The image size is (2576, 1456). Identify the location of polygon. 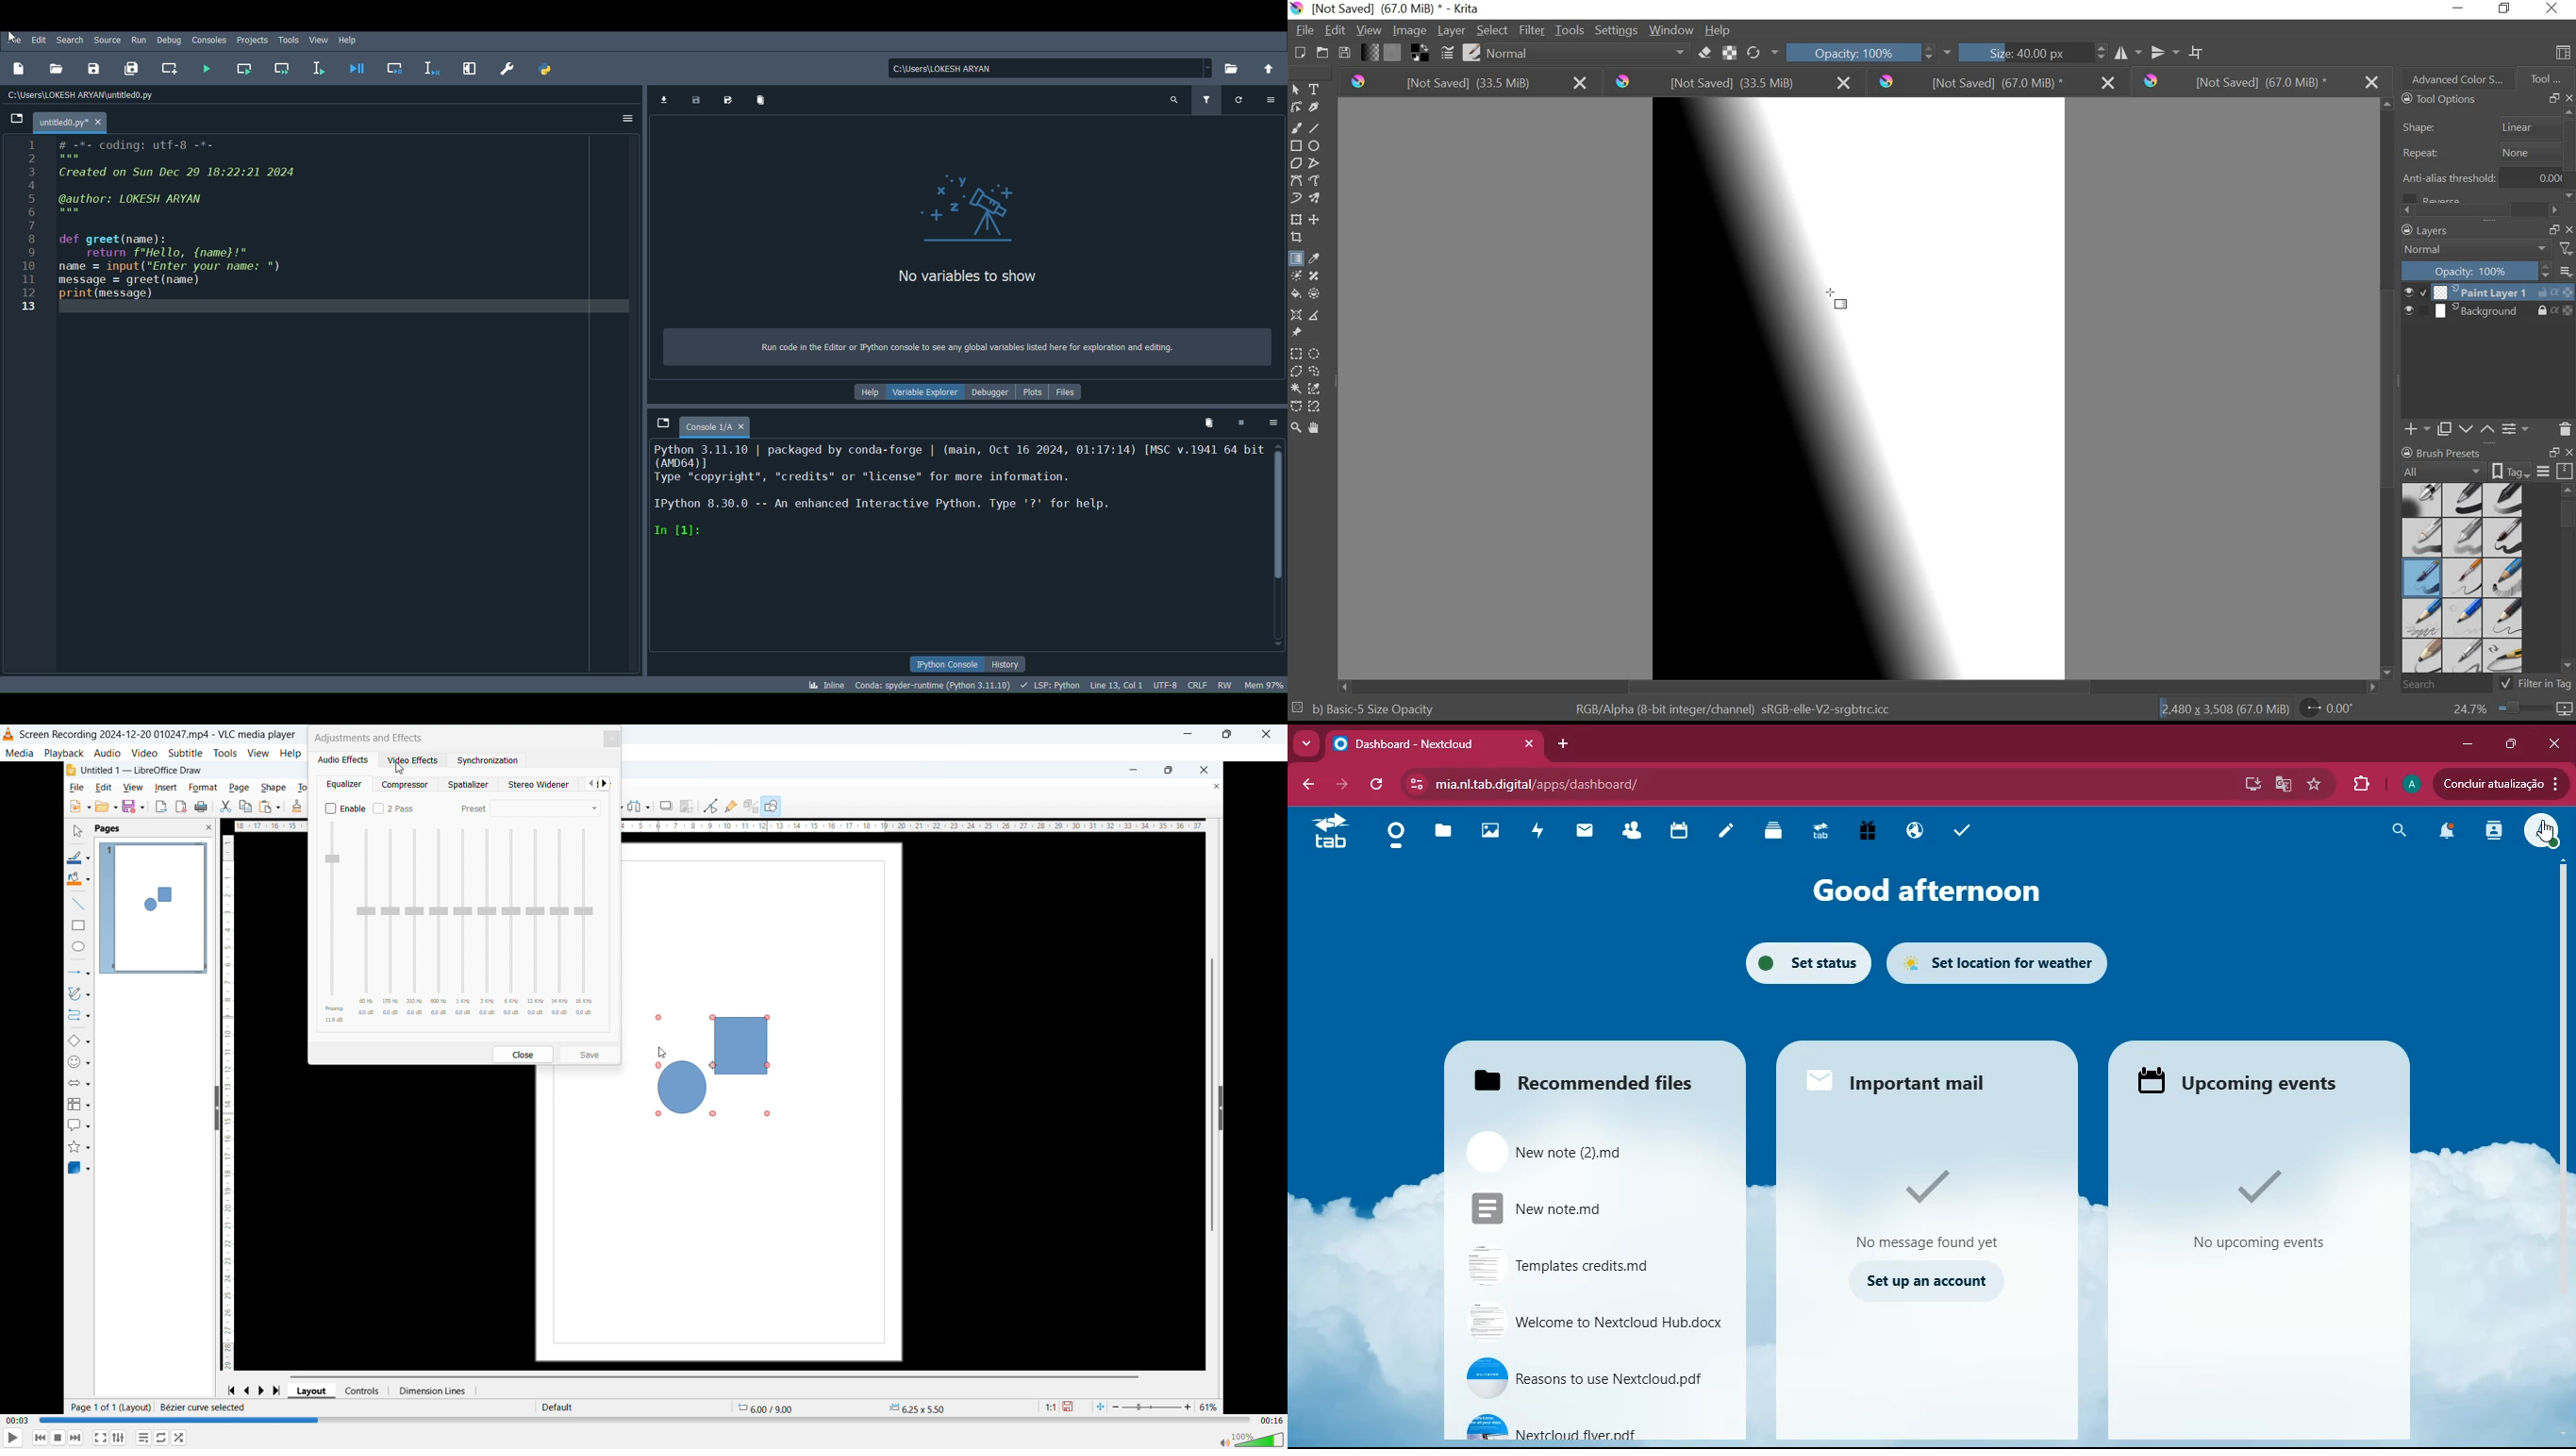
(1297, 162).